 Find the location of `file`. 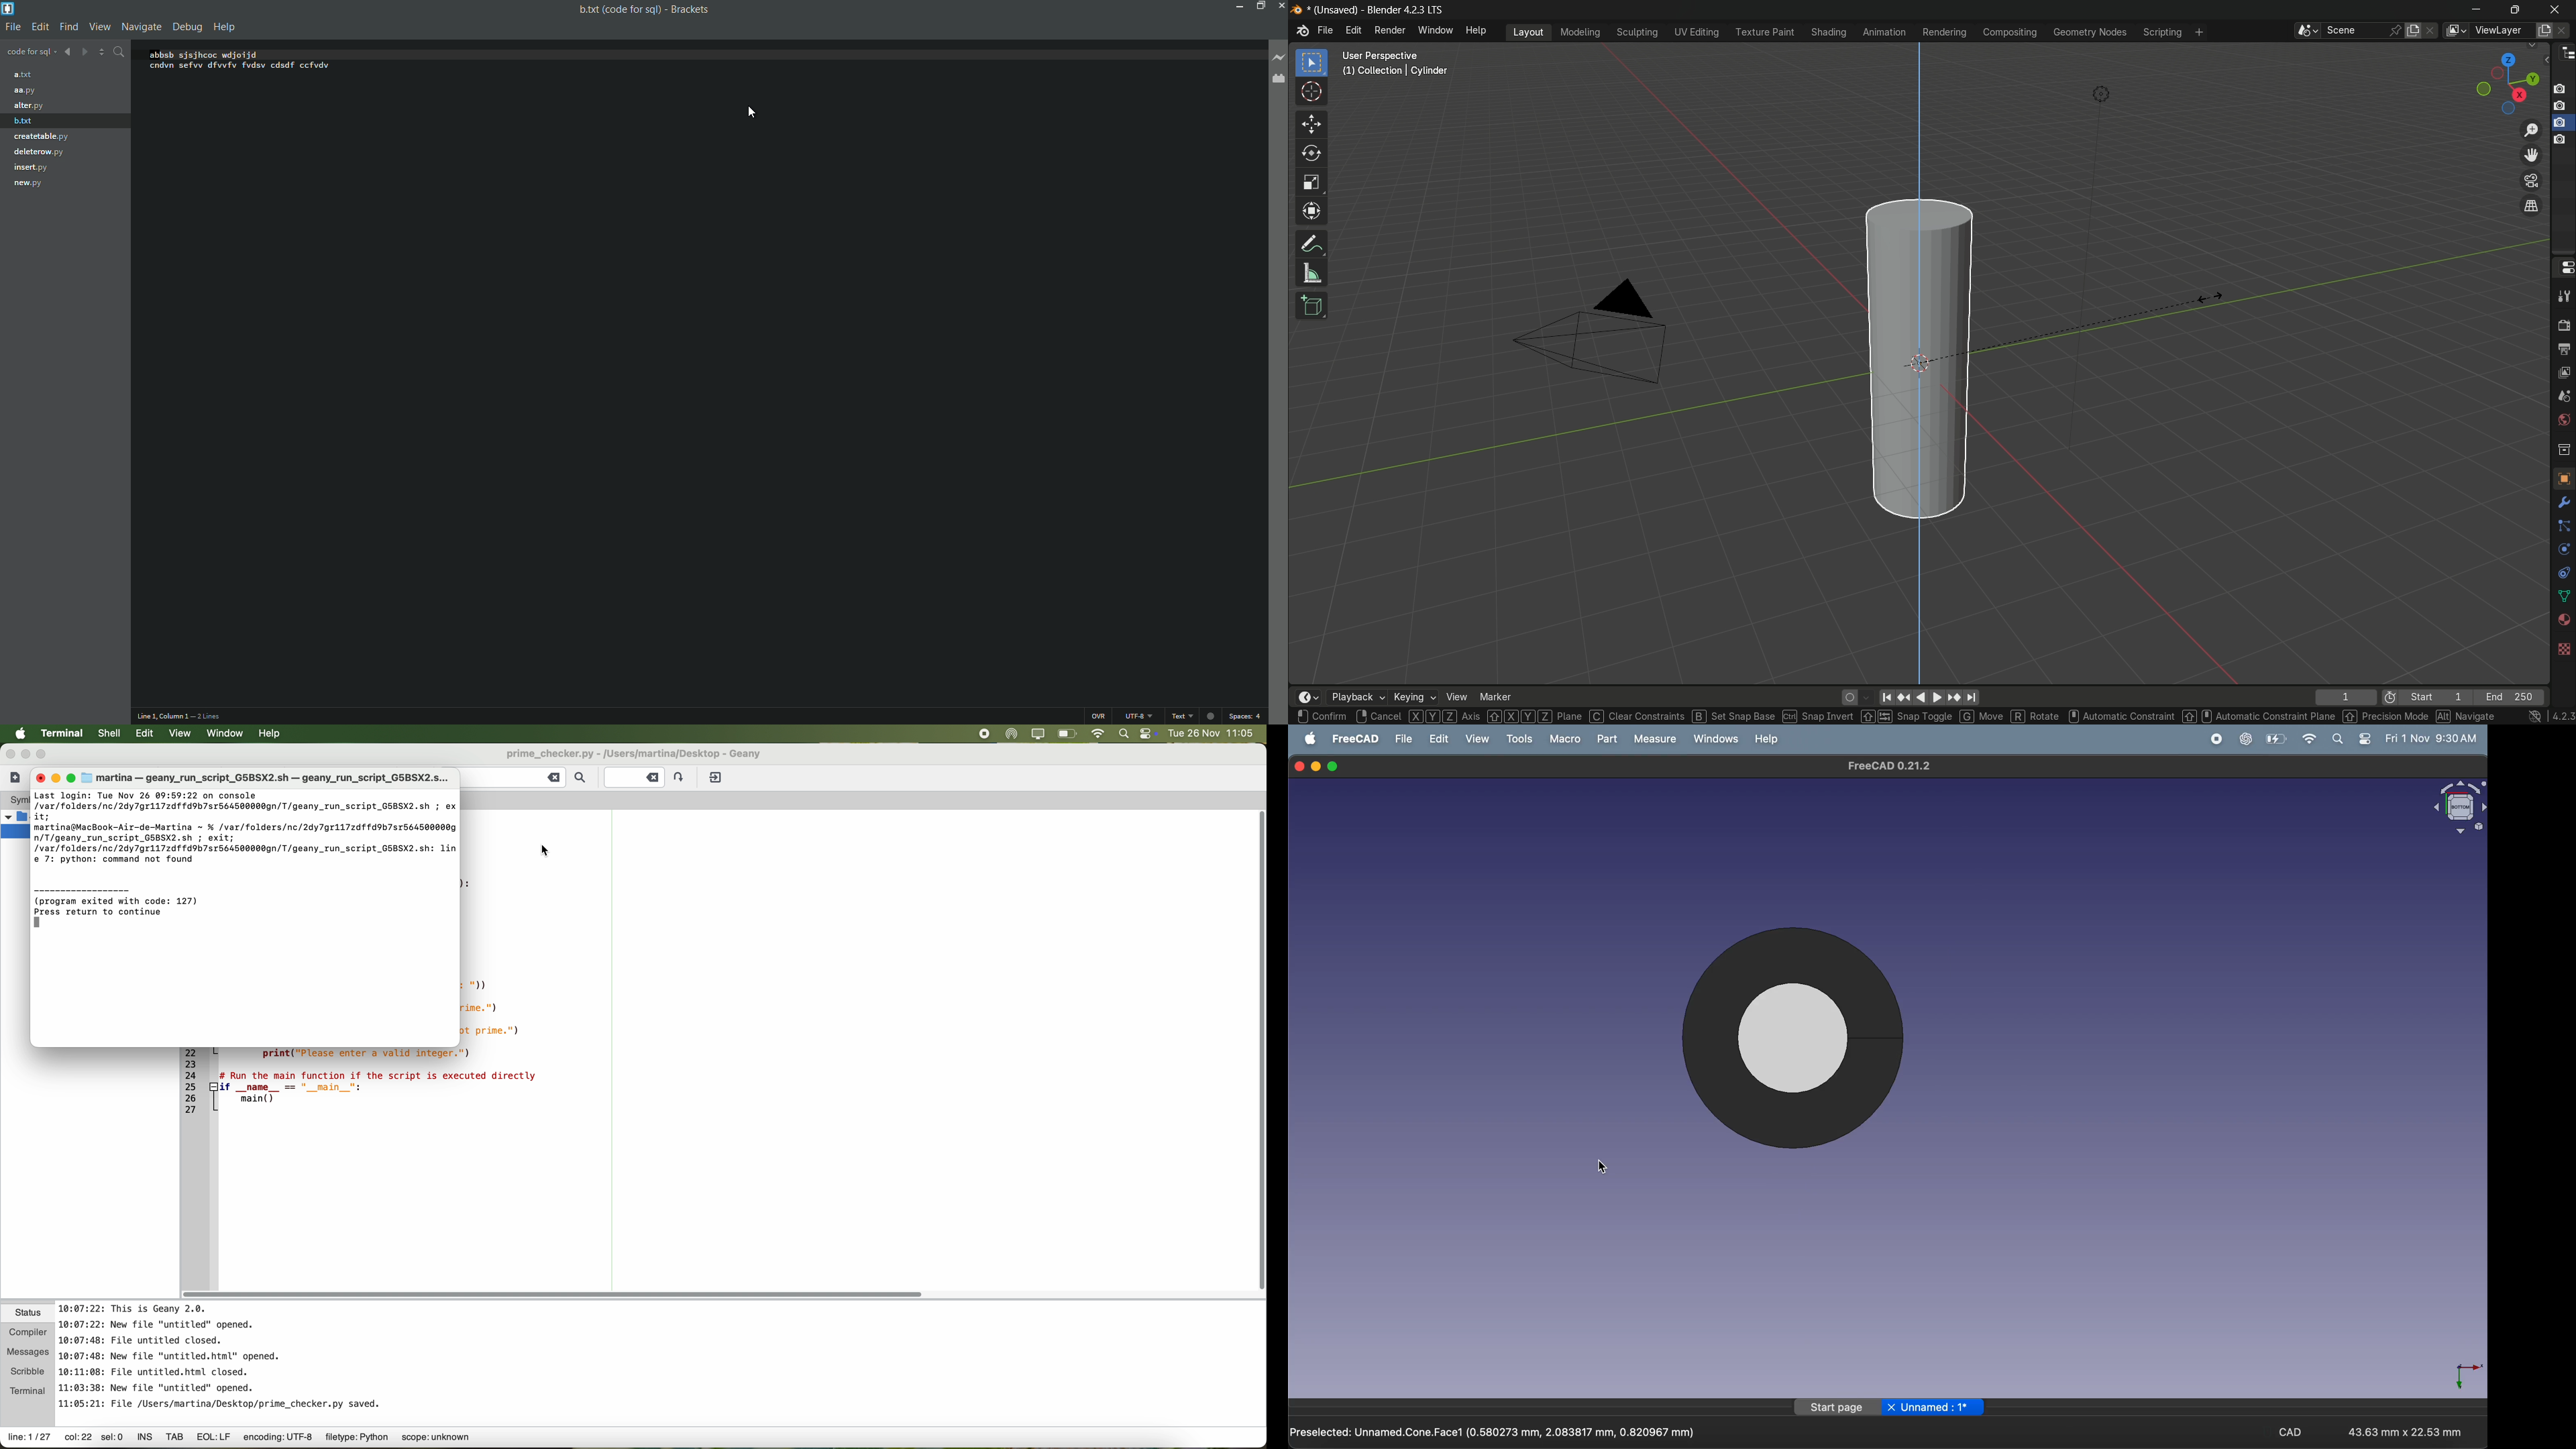

file is located at coordinates (13, 28).